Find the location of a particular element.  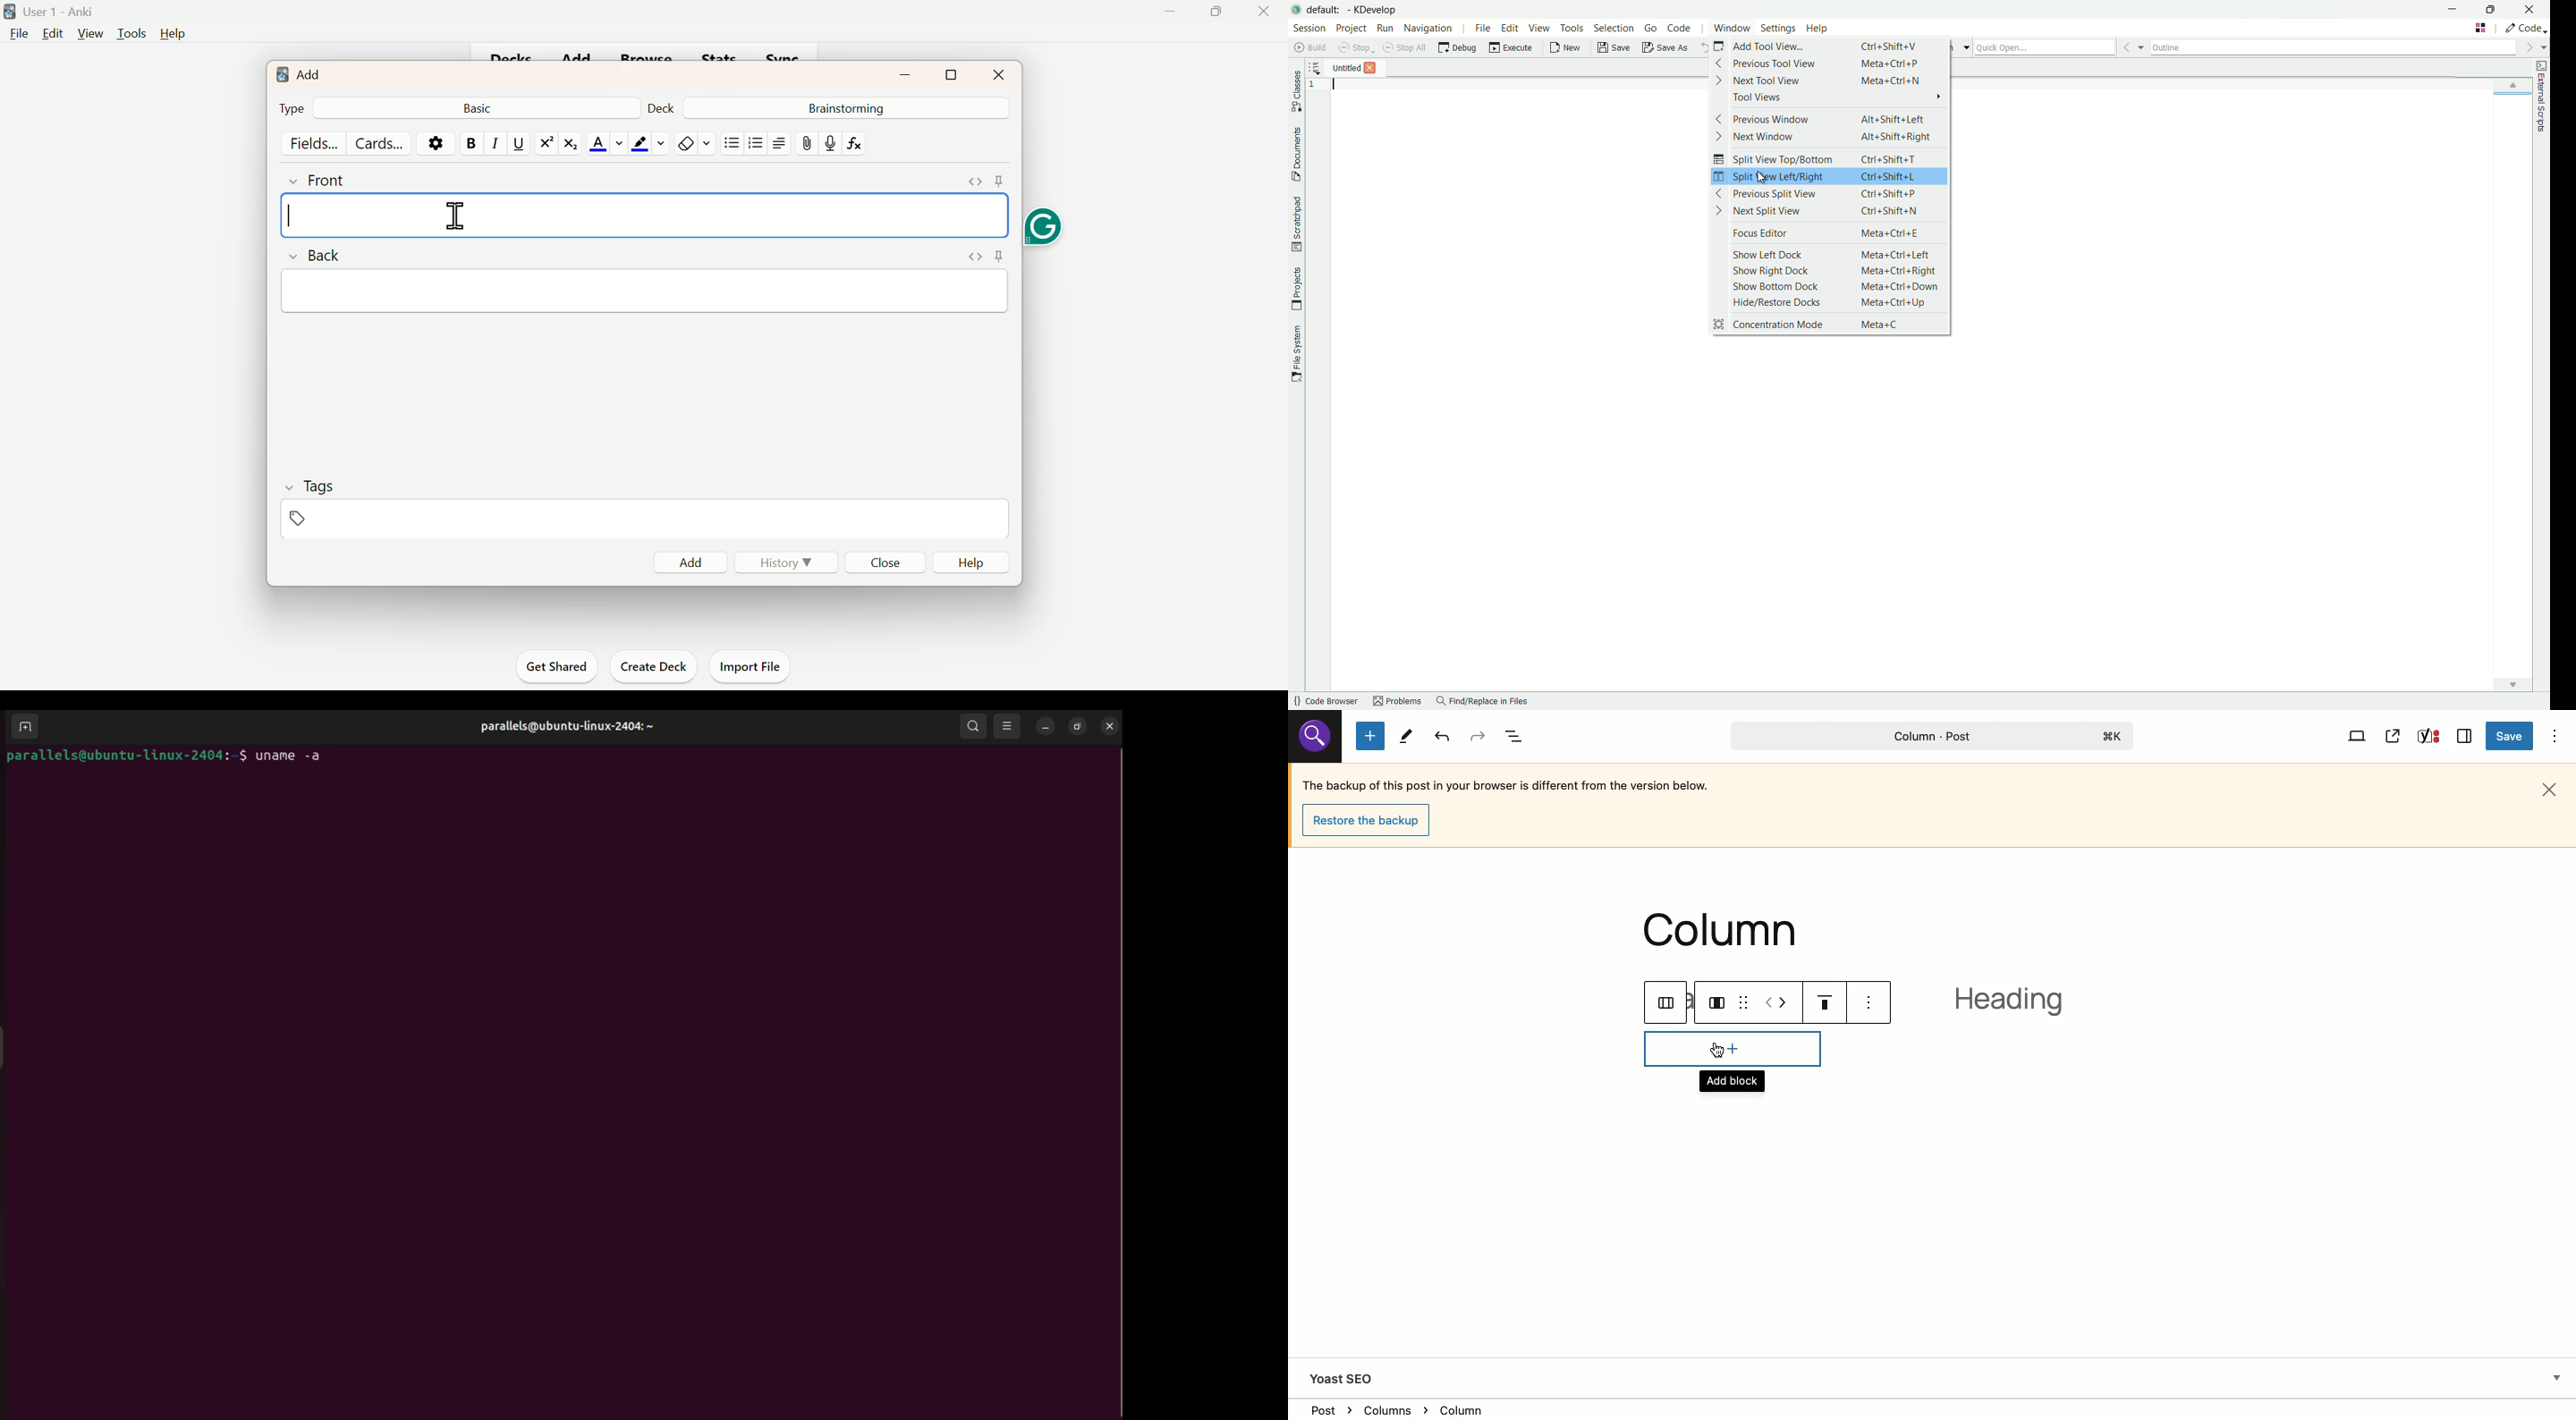

Hide is located at coordinates (2556, 1376).